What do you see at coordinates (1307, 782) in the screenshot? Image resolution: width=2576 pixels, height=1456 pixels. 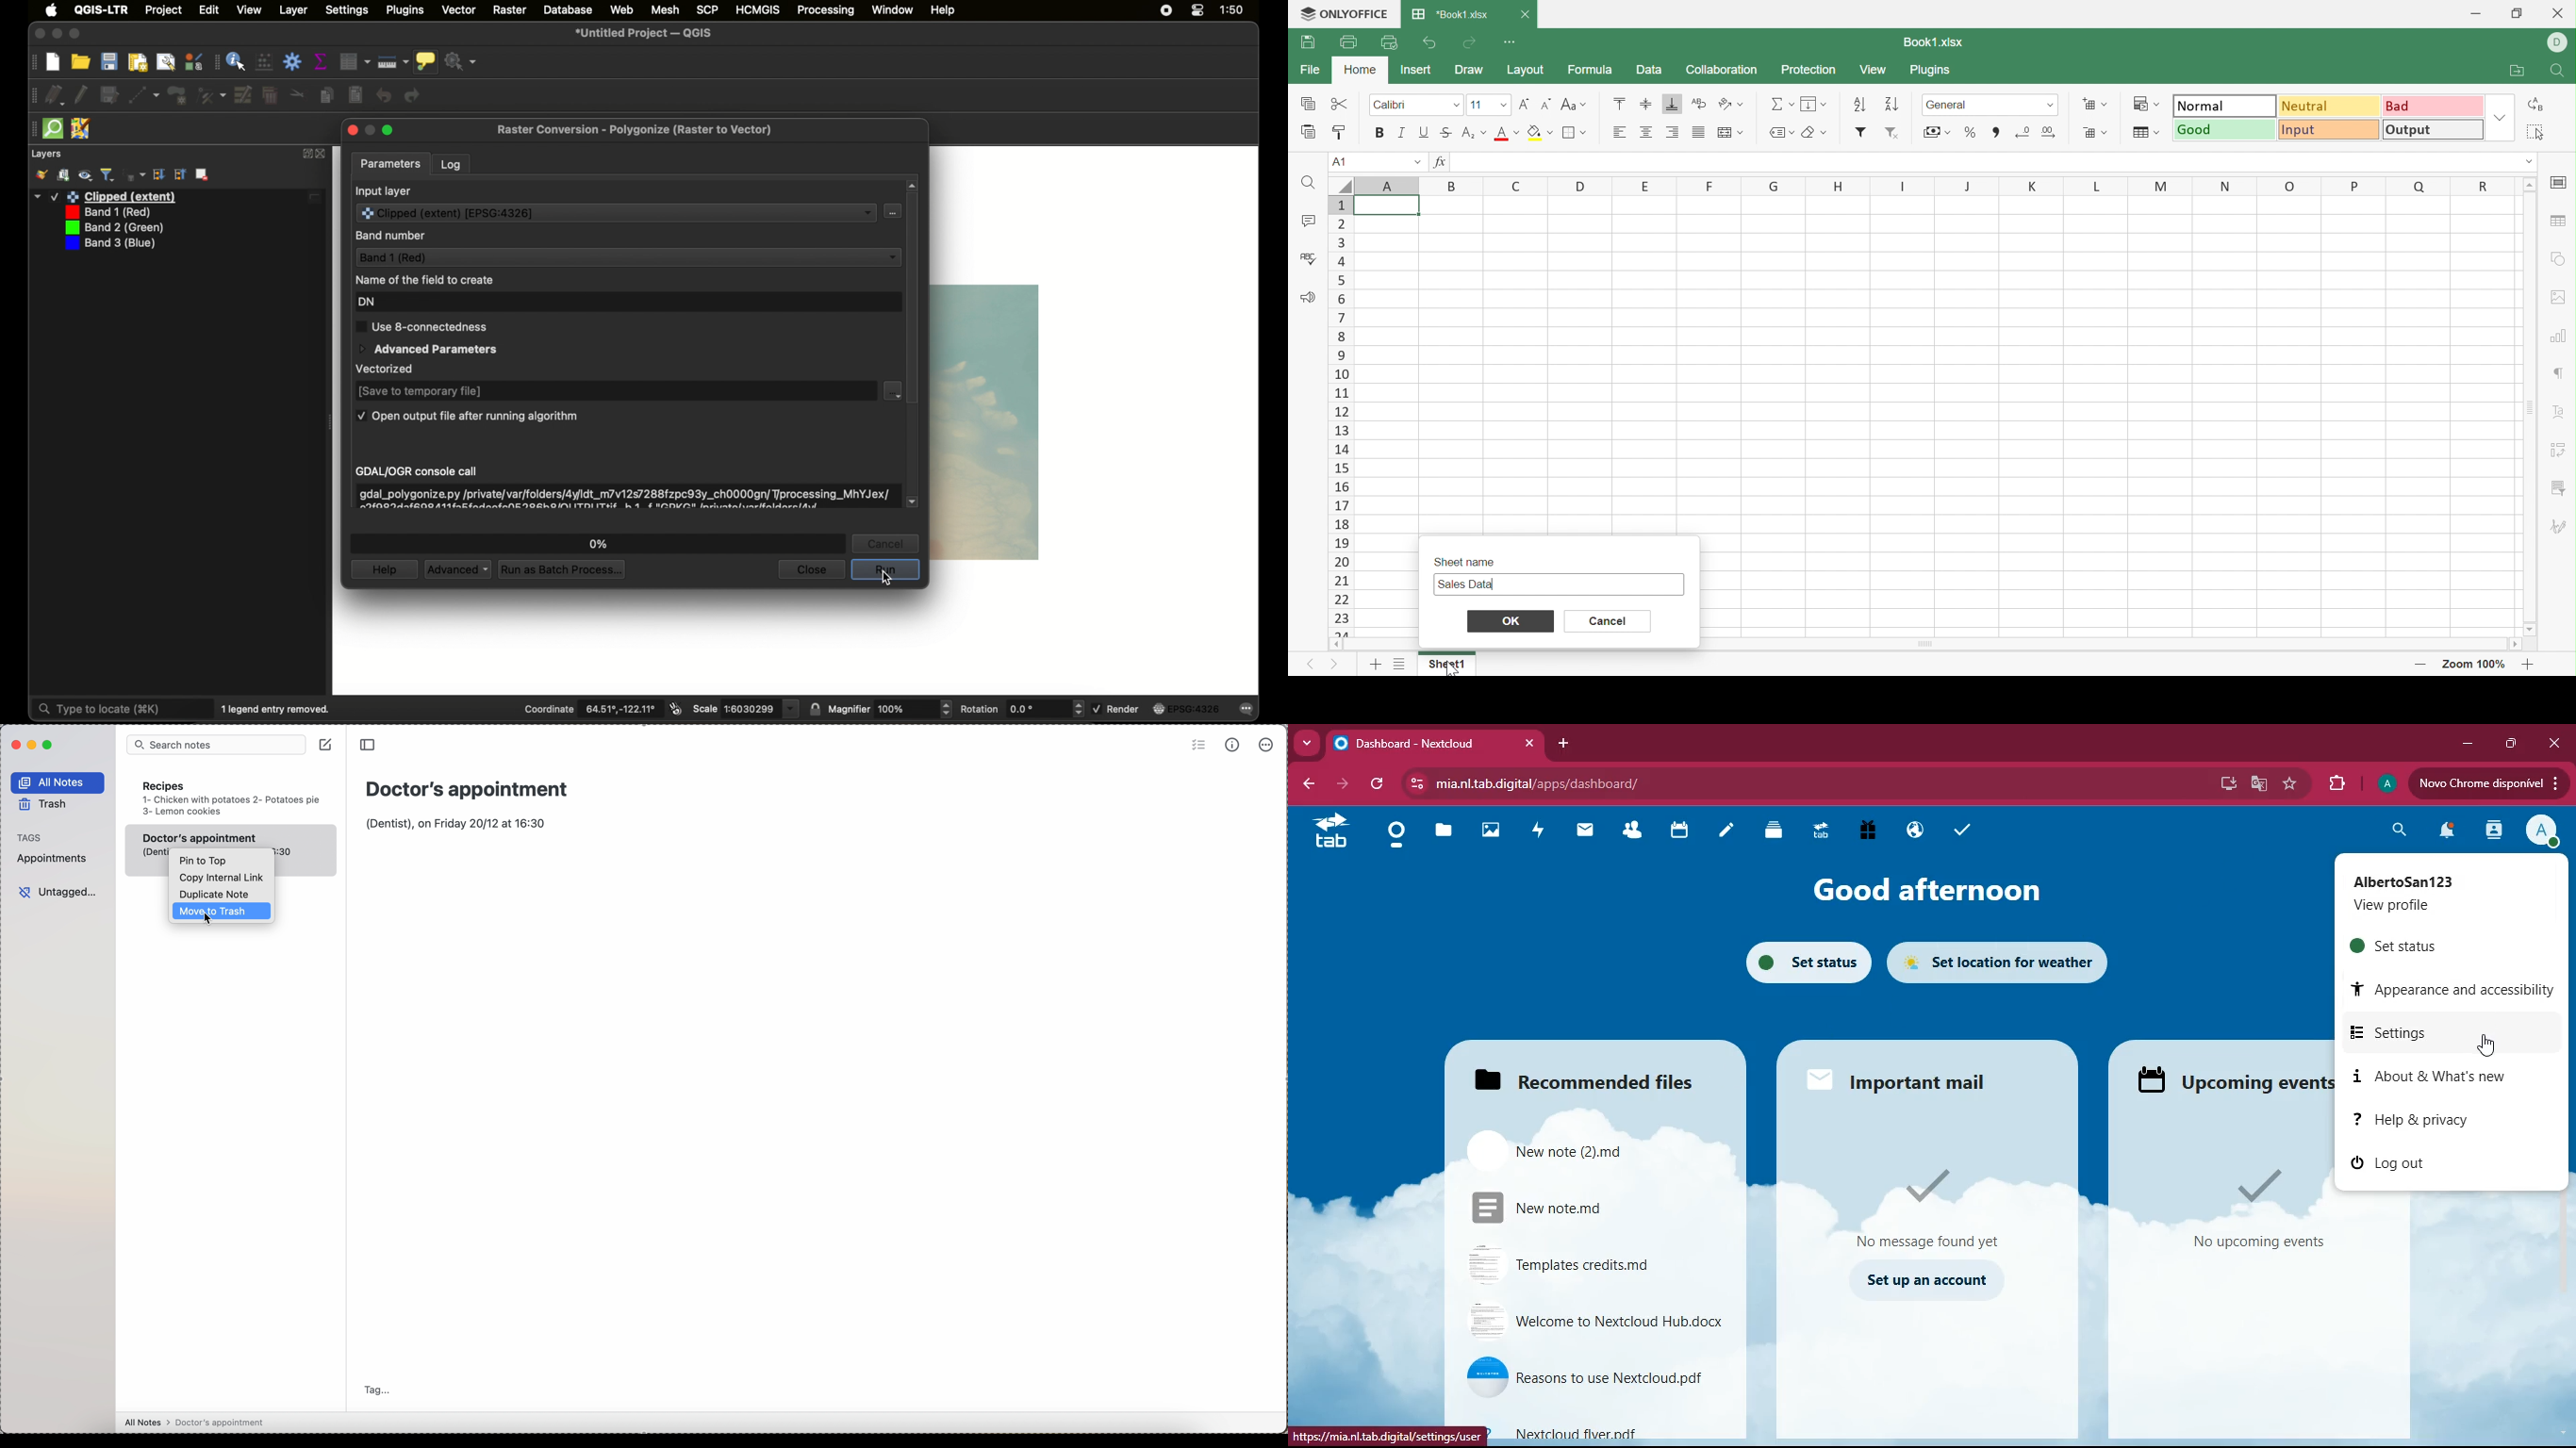 I see `back` at bounding box center [1307, 782].